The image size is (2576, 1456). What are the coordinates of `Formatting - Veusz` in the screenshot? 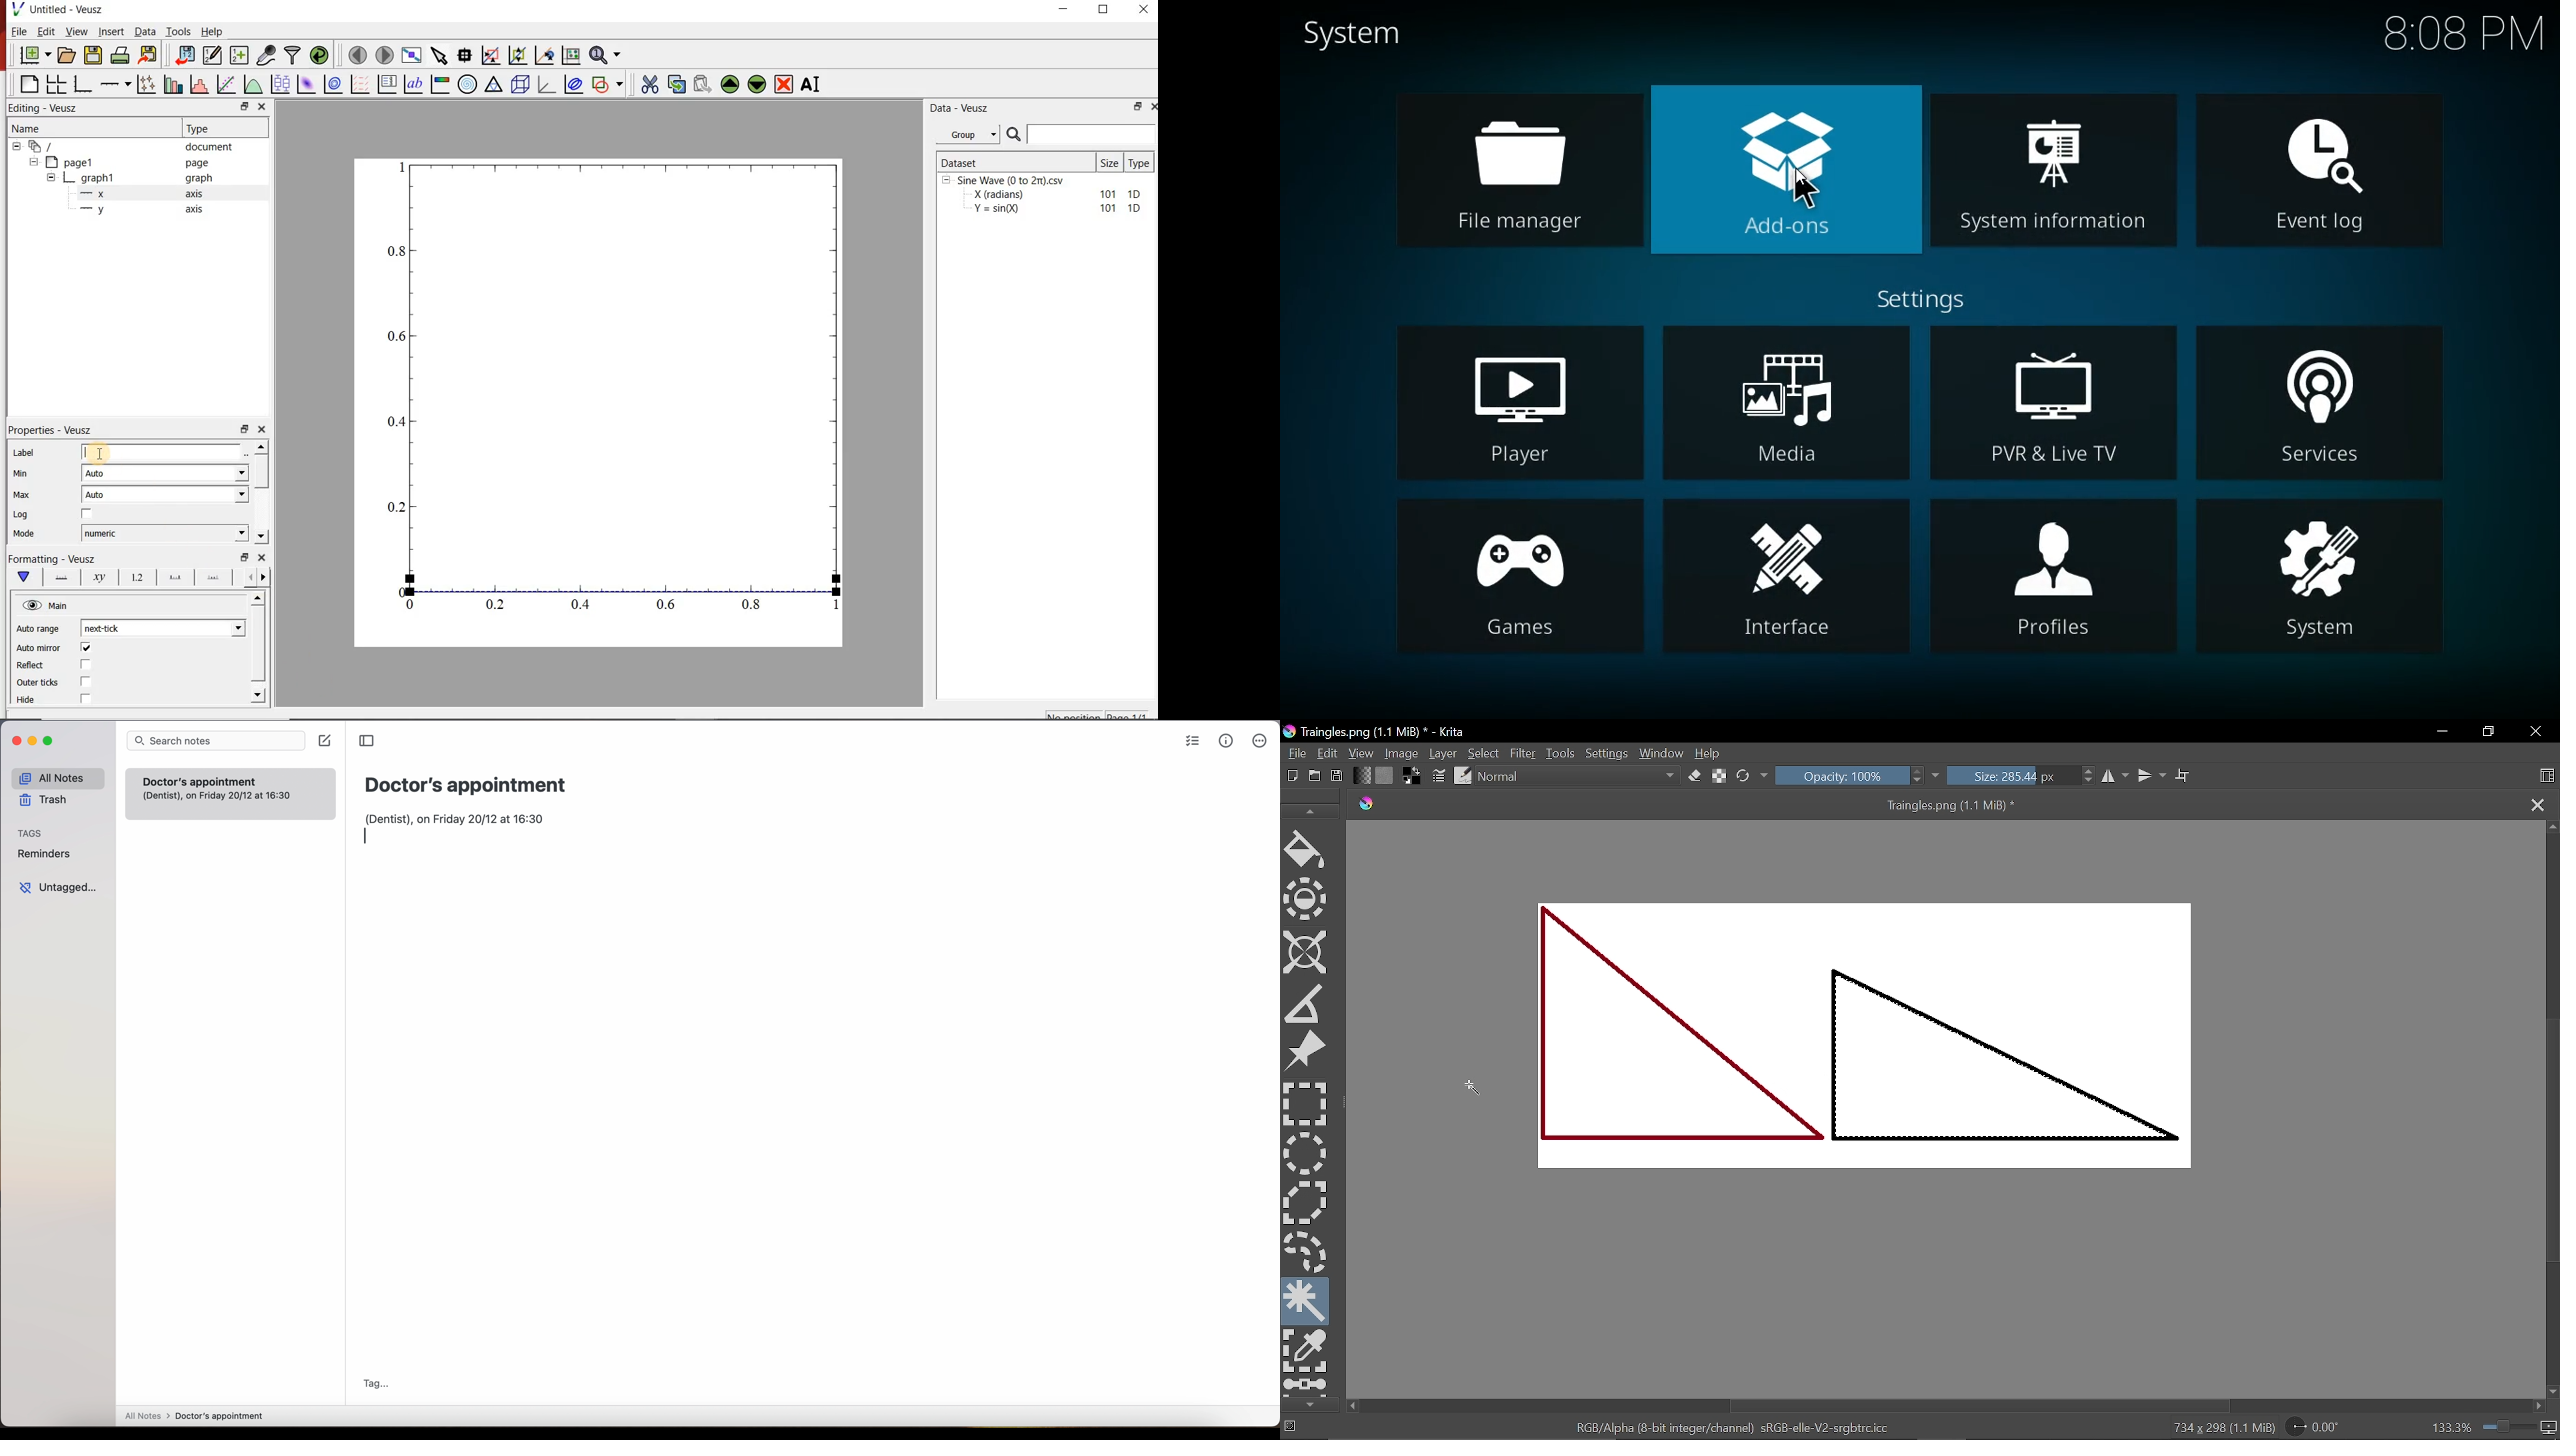 It's located at (52, 557).